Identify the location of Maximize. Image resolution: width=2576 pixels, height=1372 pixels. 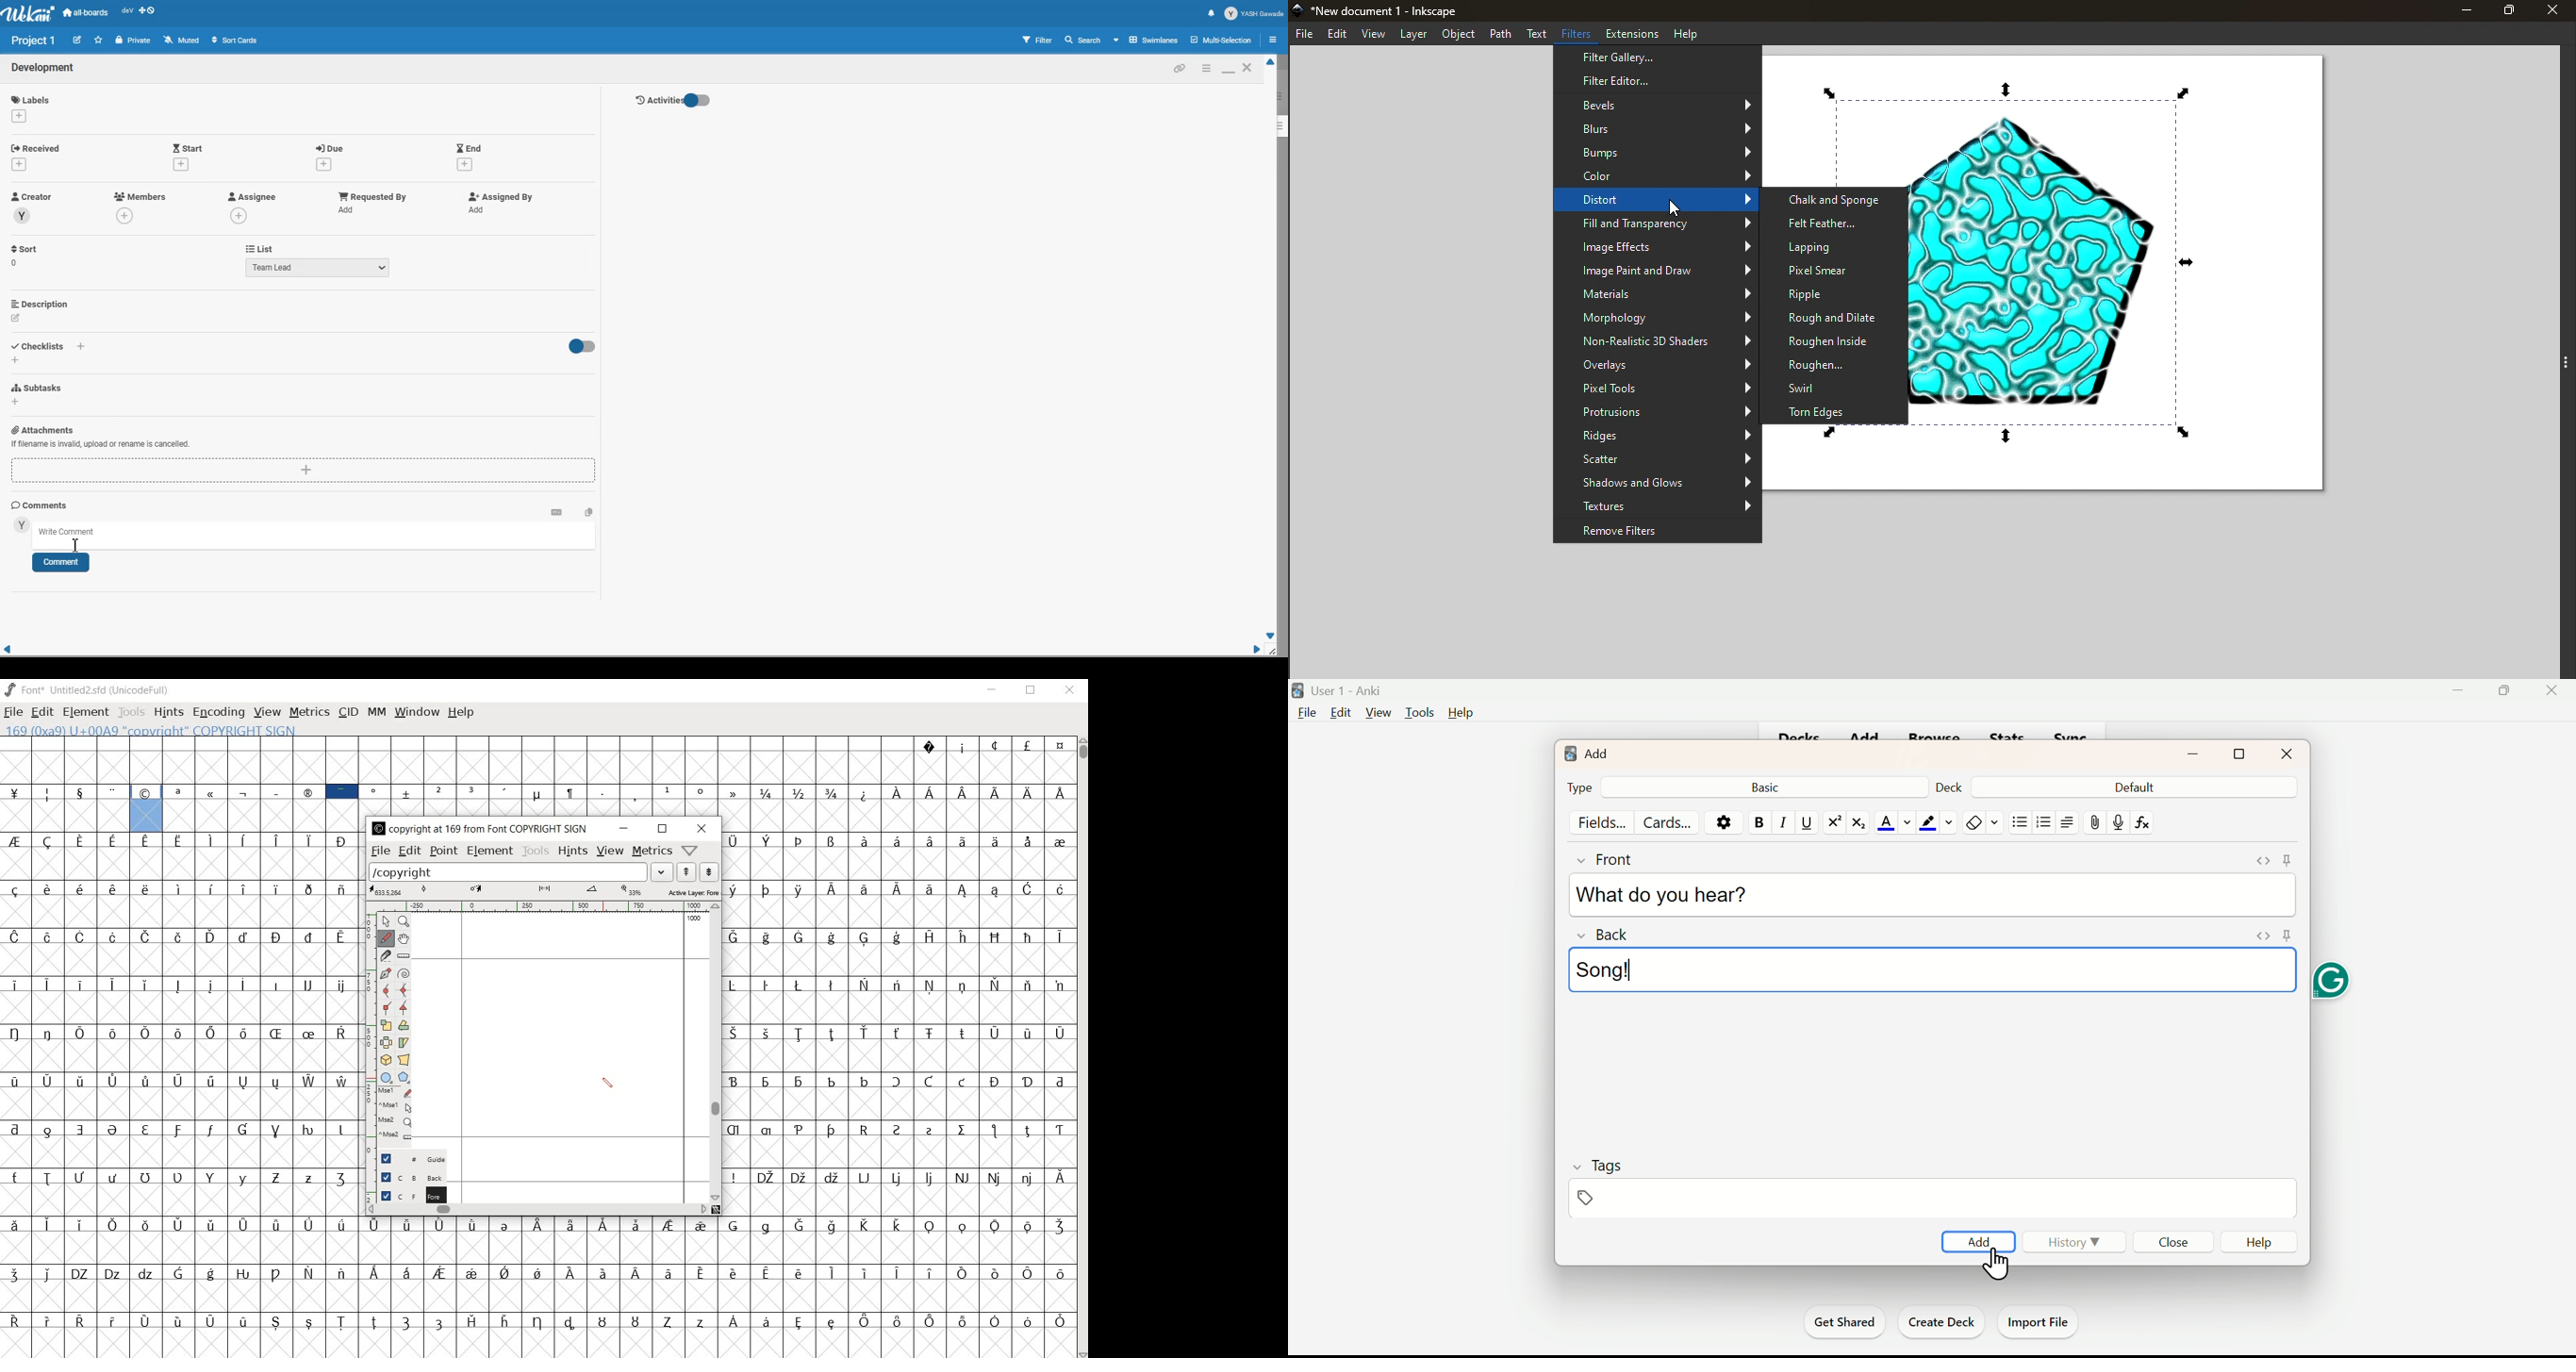
(2508, 692).